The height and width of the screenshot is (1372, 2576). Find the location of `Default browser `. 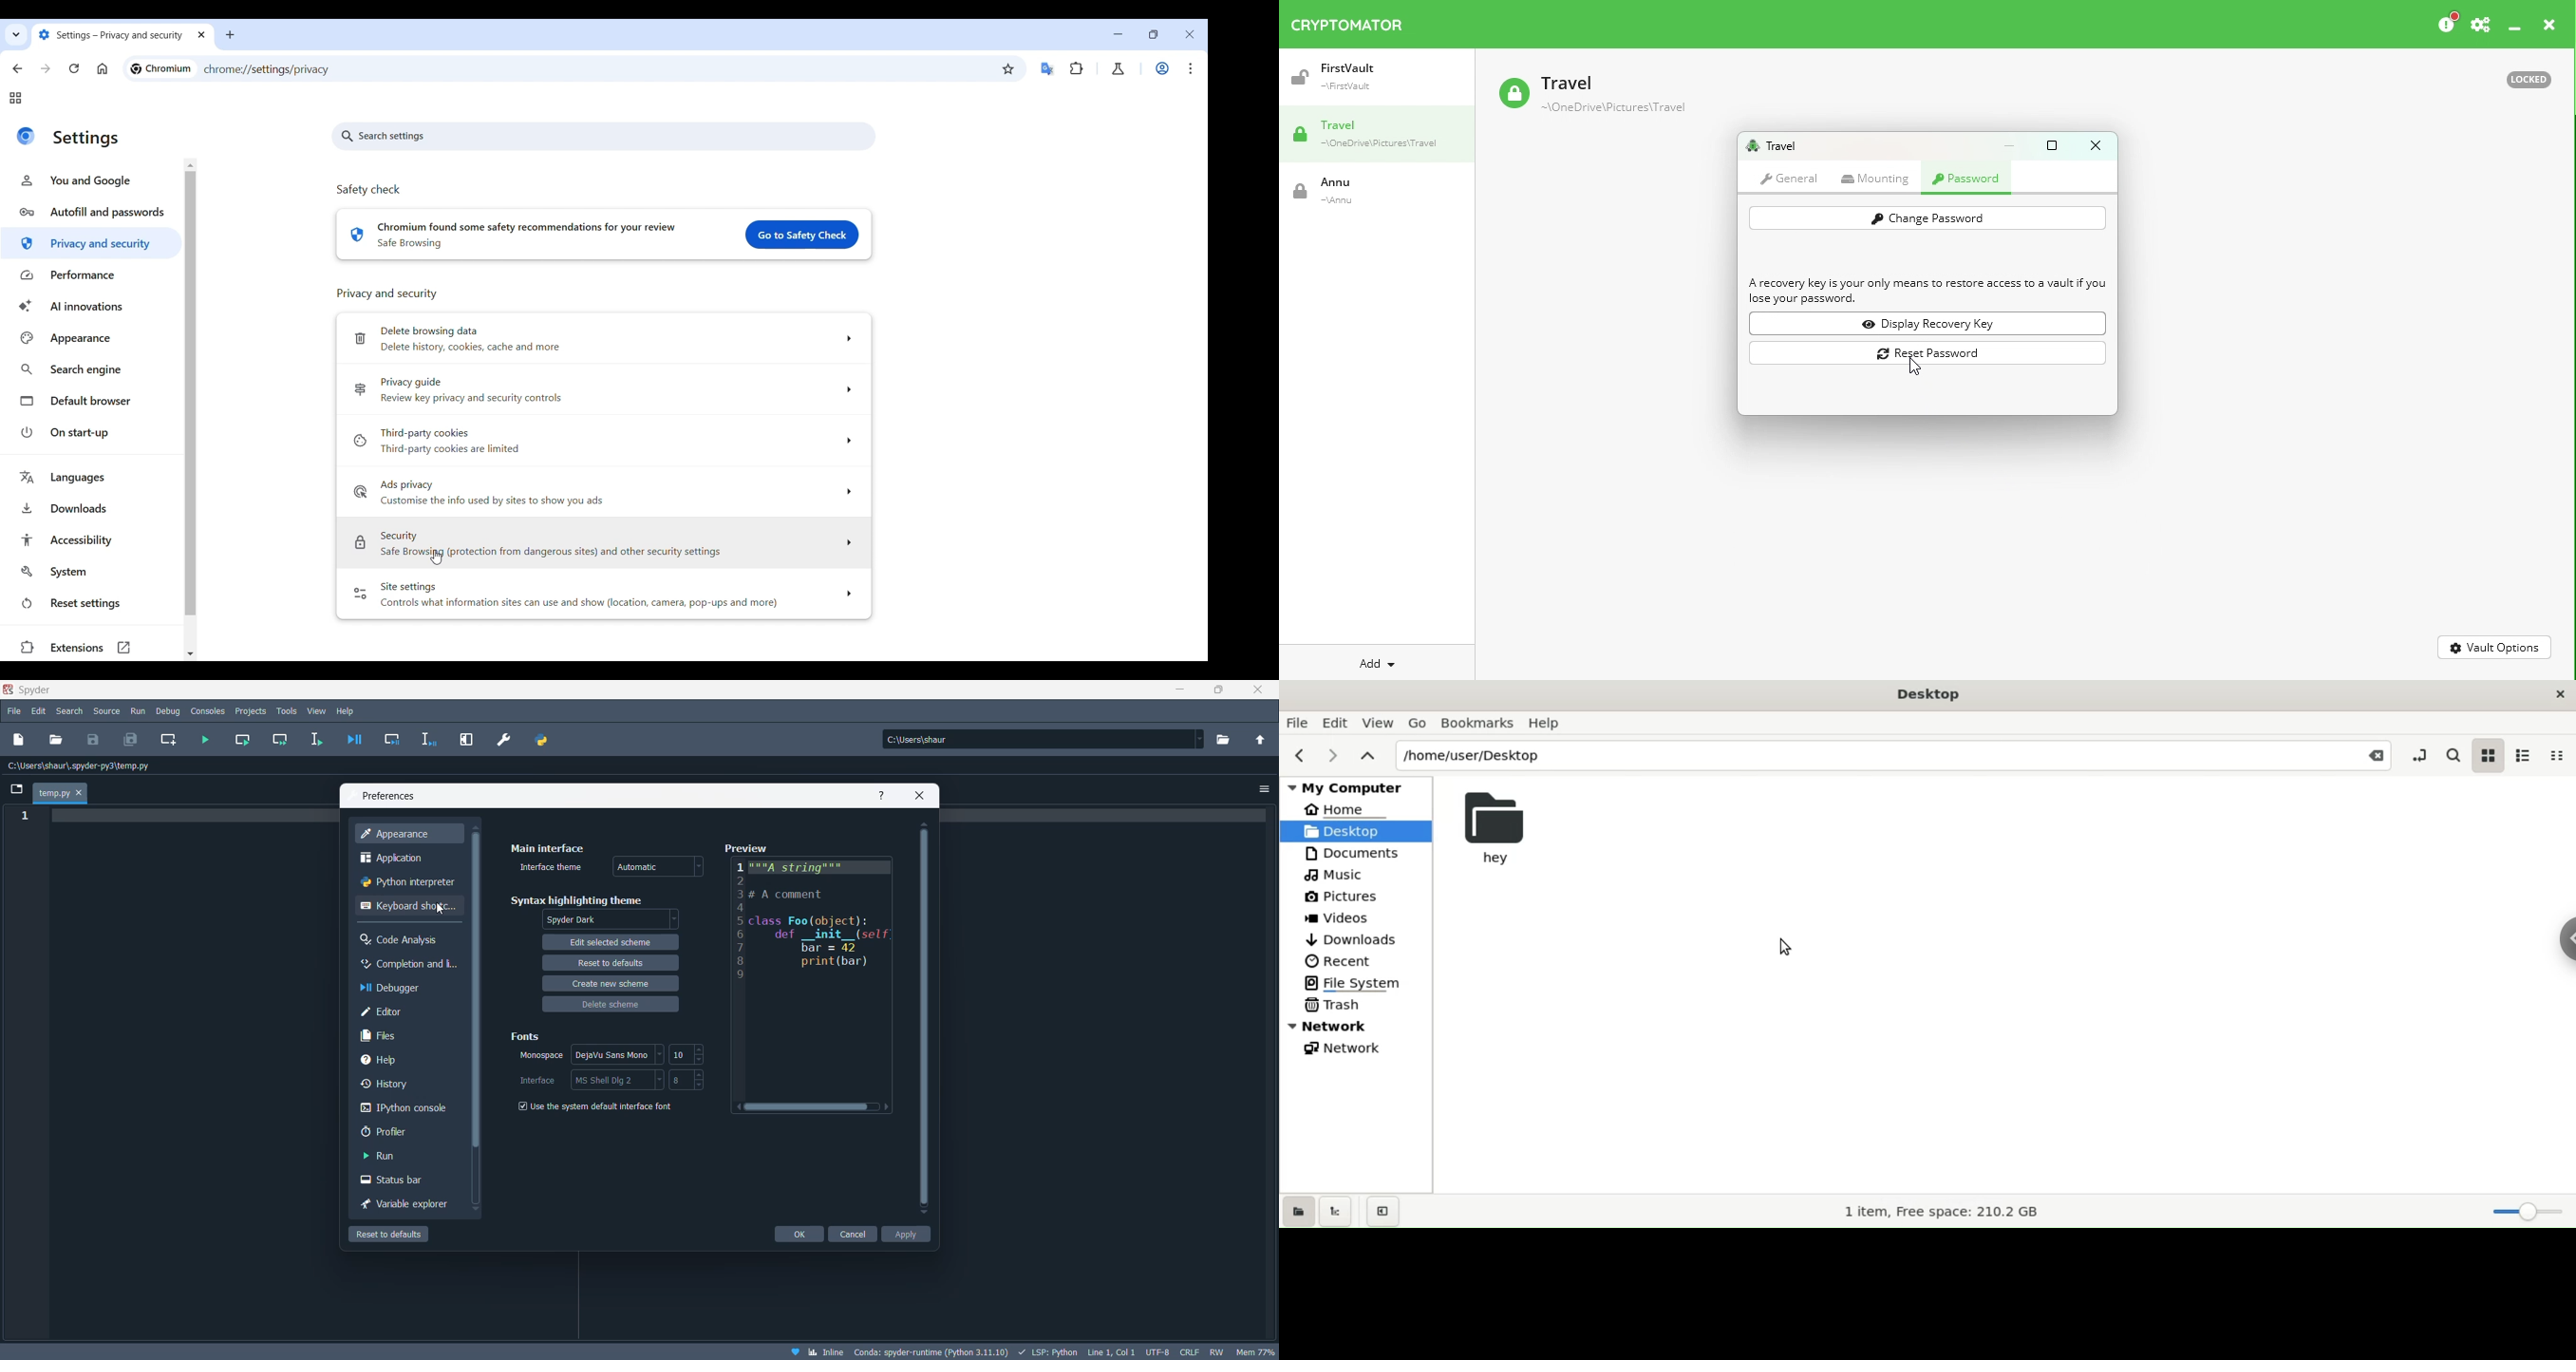

Default browser  is located at coordinates (93, 401).